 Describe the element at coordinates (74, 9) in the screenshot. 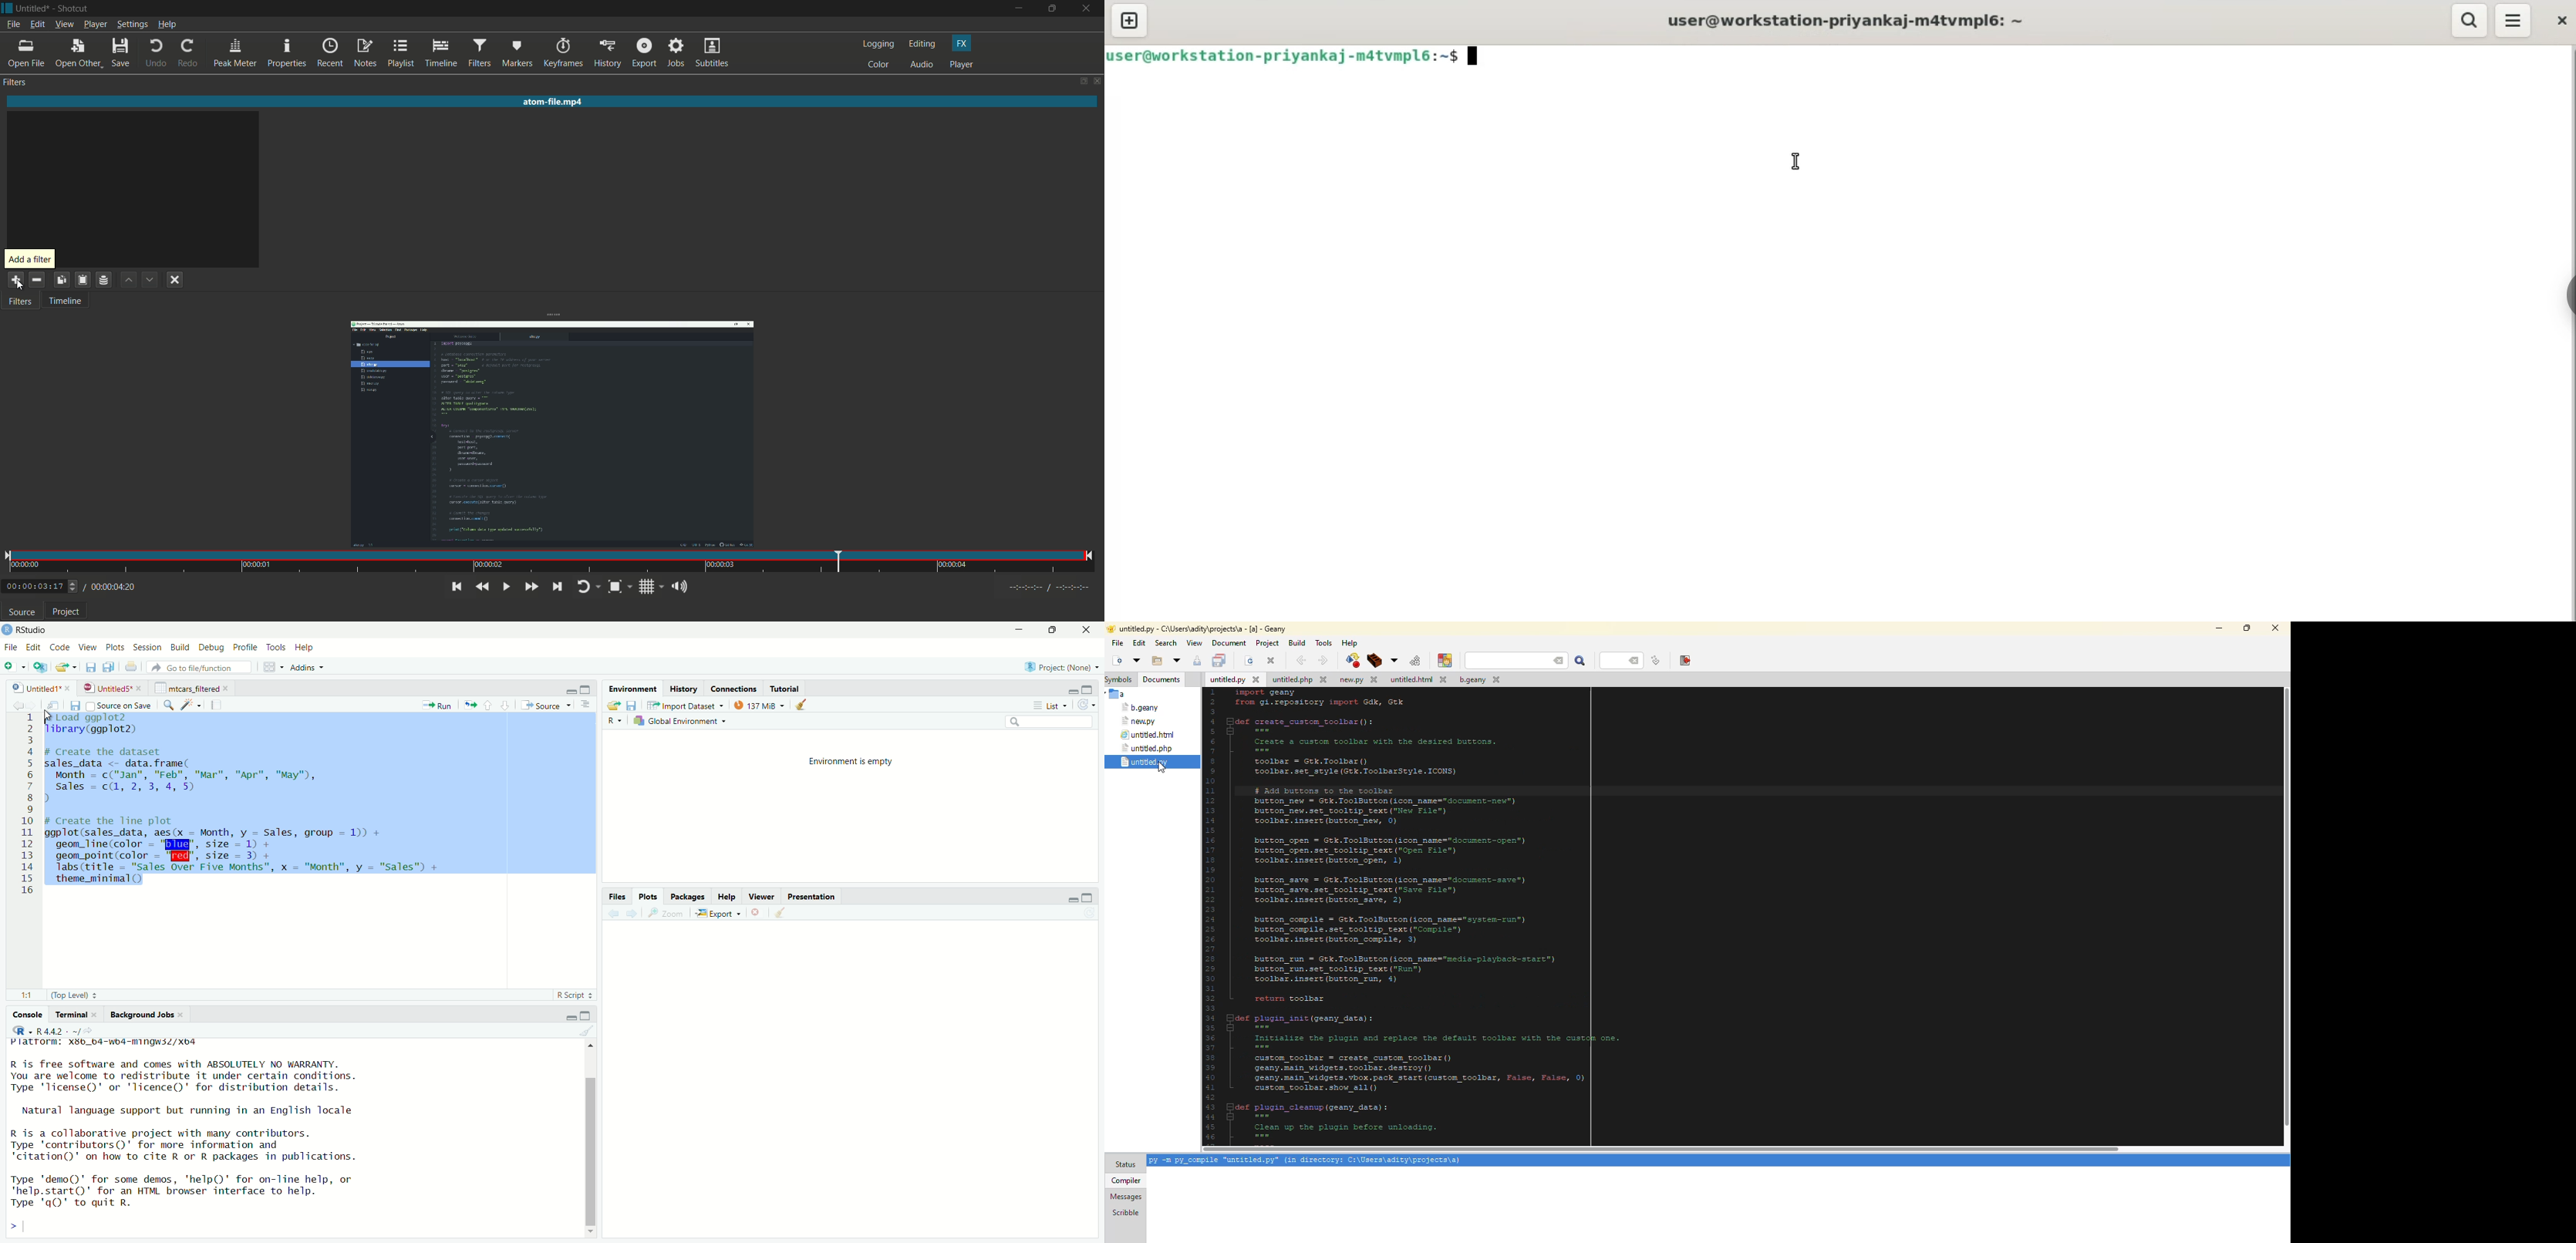

I see `shotcut` at that location.